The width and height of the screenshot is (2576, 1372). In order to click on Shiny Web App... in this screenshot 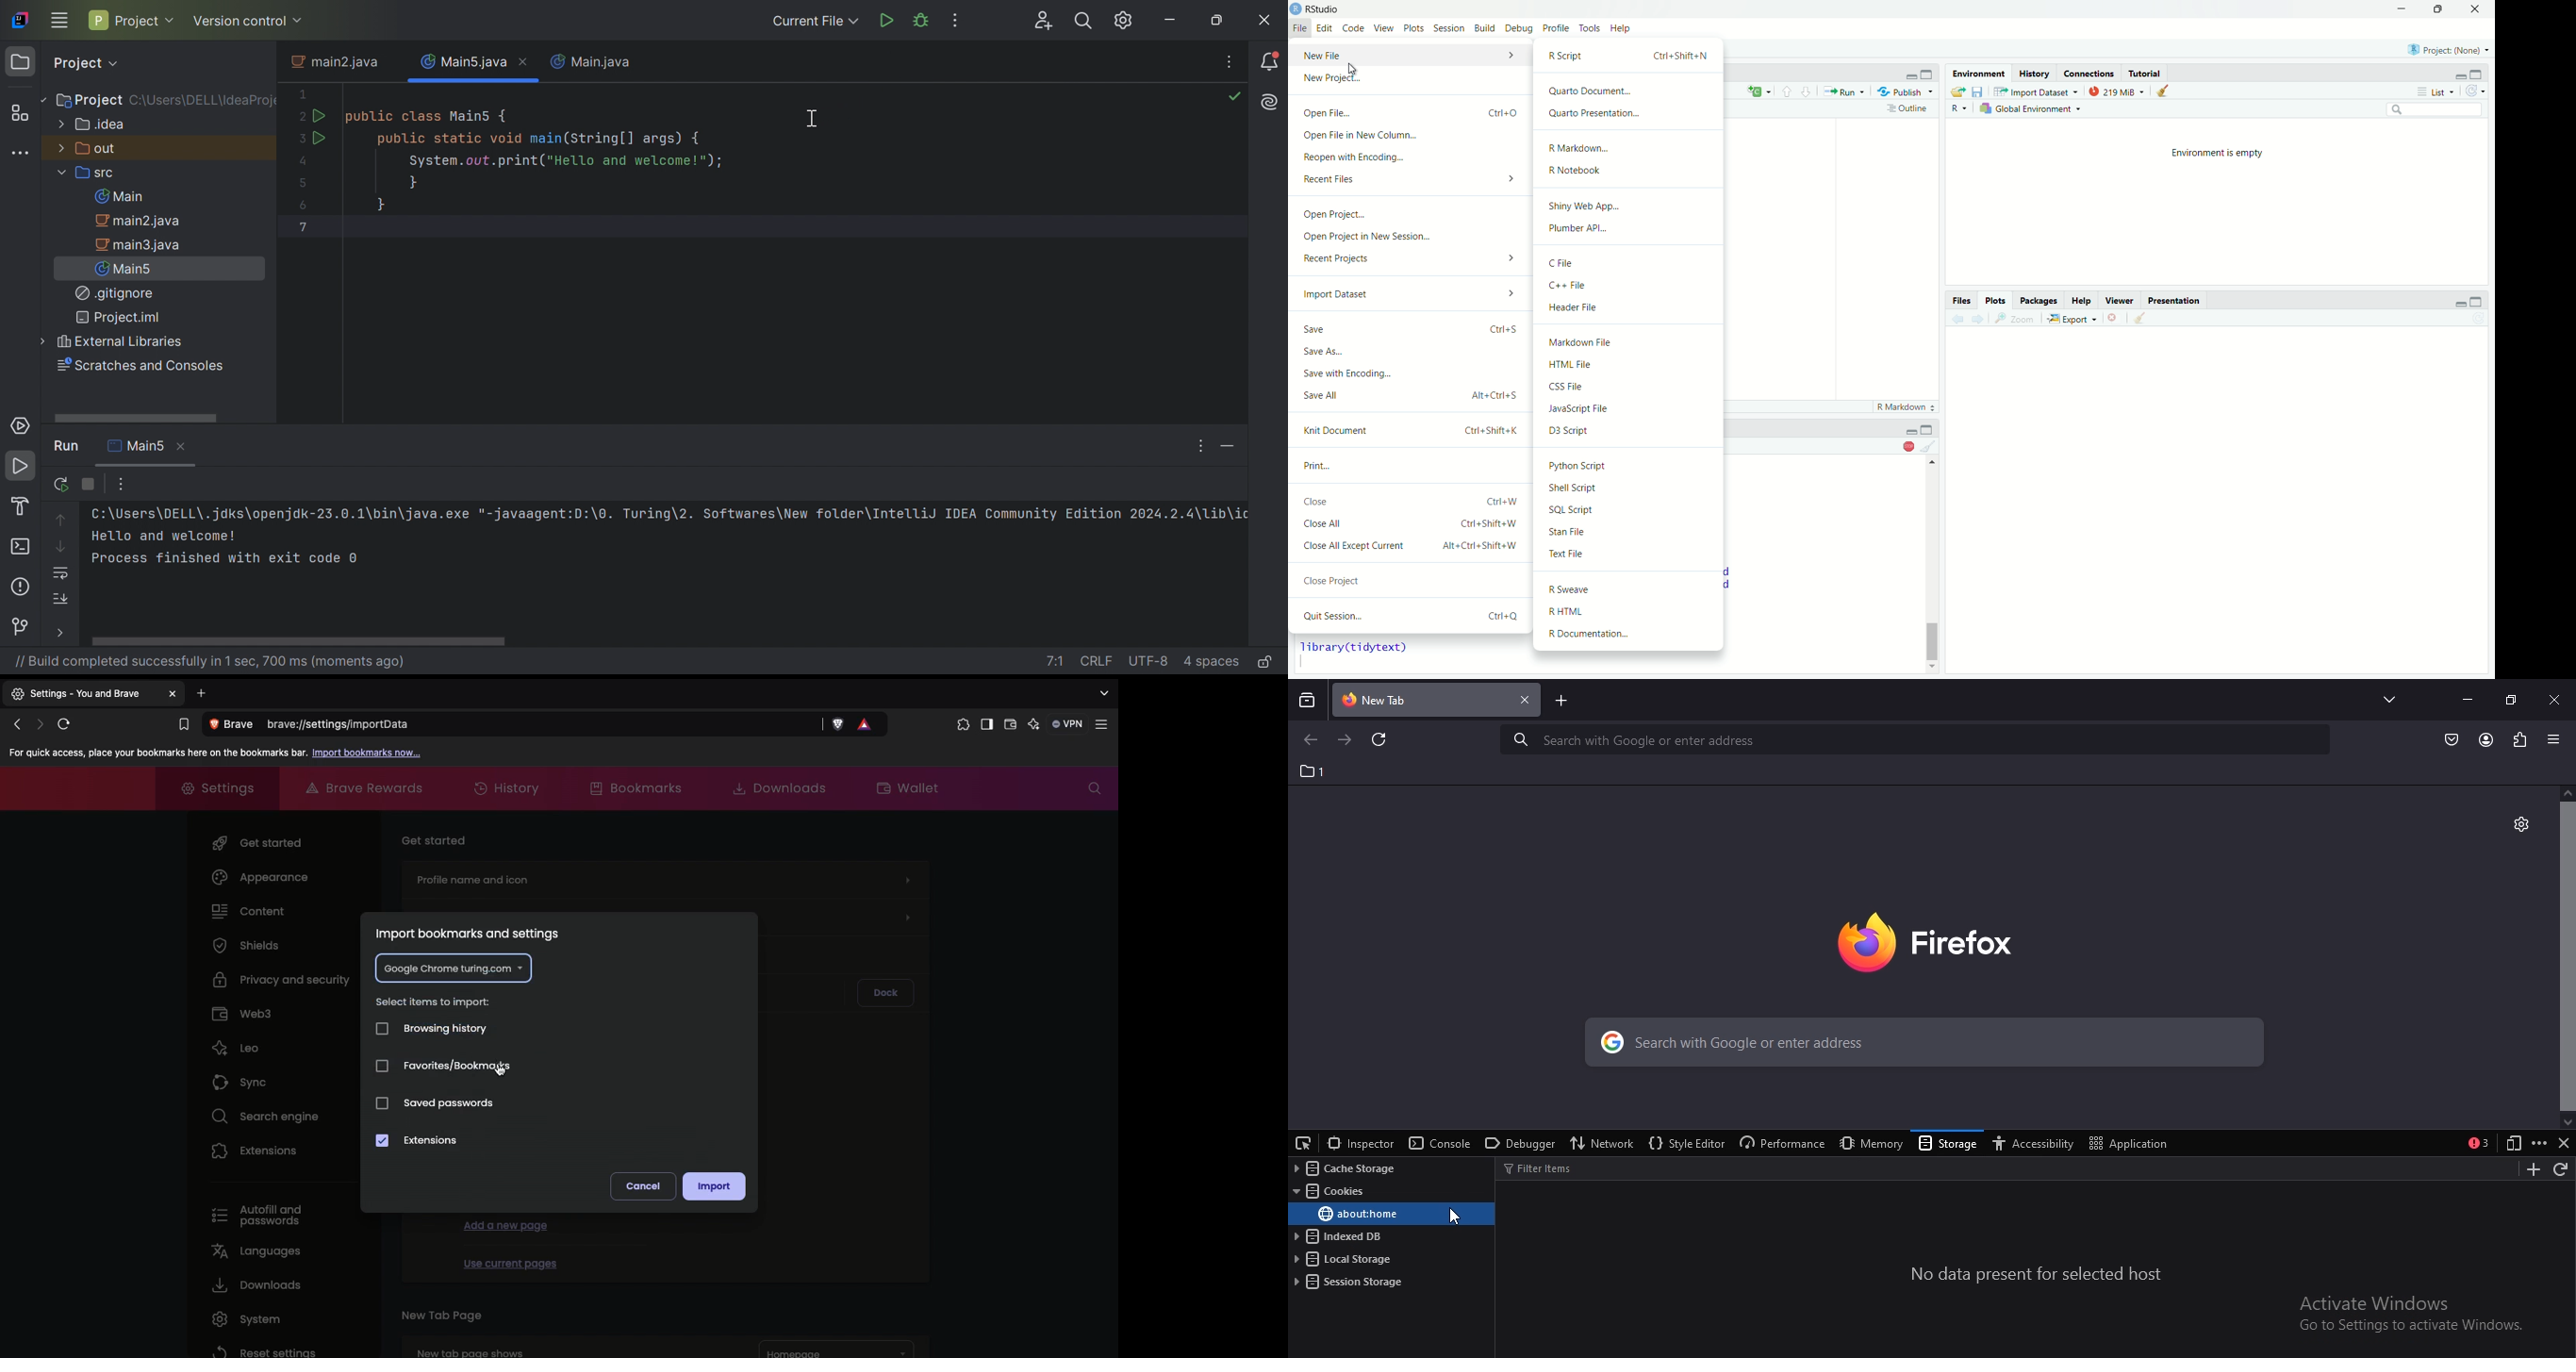, I will do `click(1629, 206)`.